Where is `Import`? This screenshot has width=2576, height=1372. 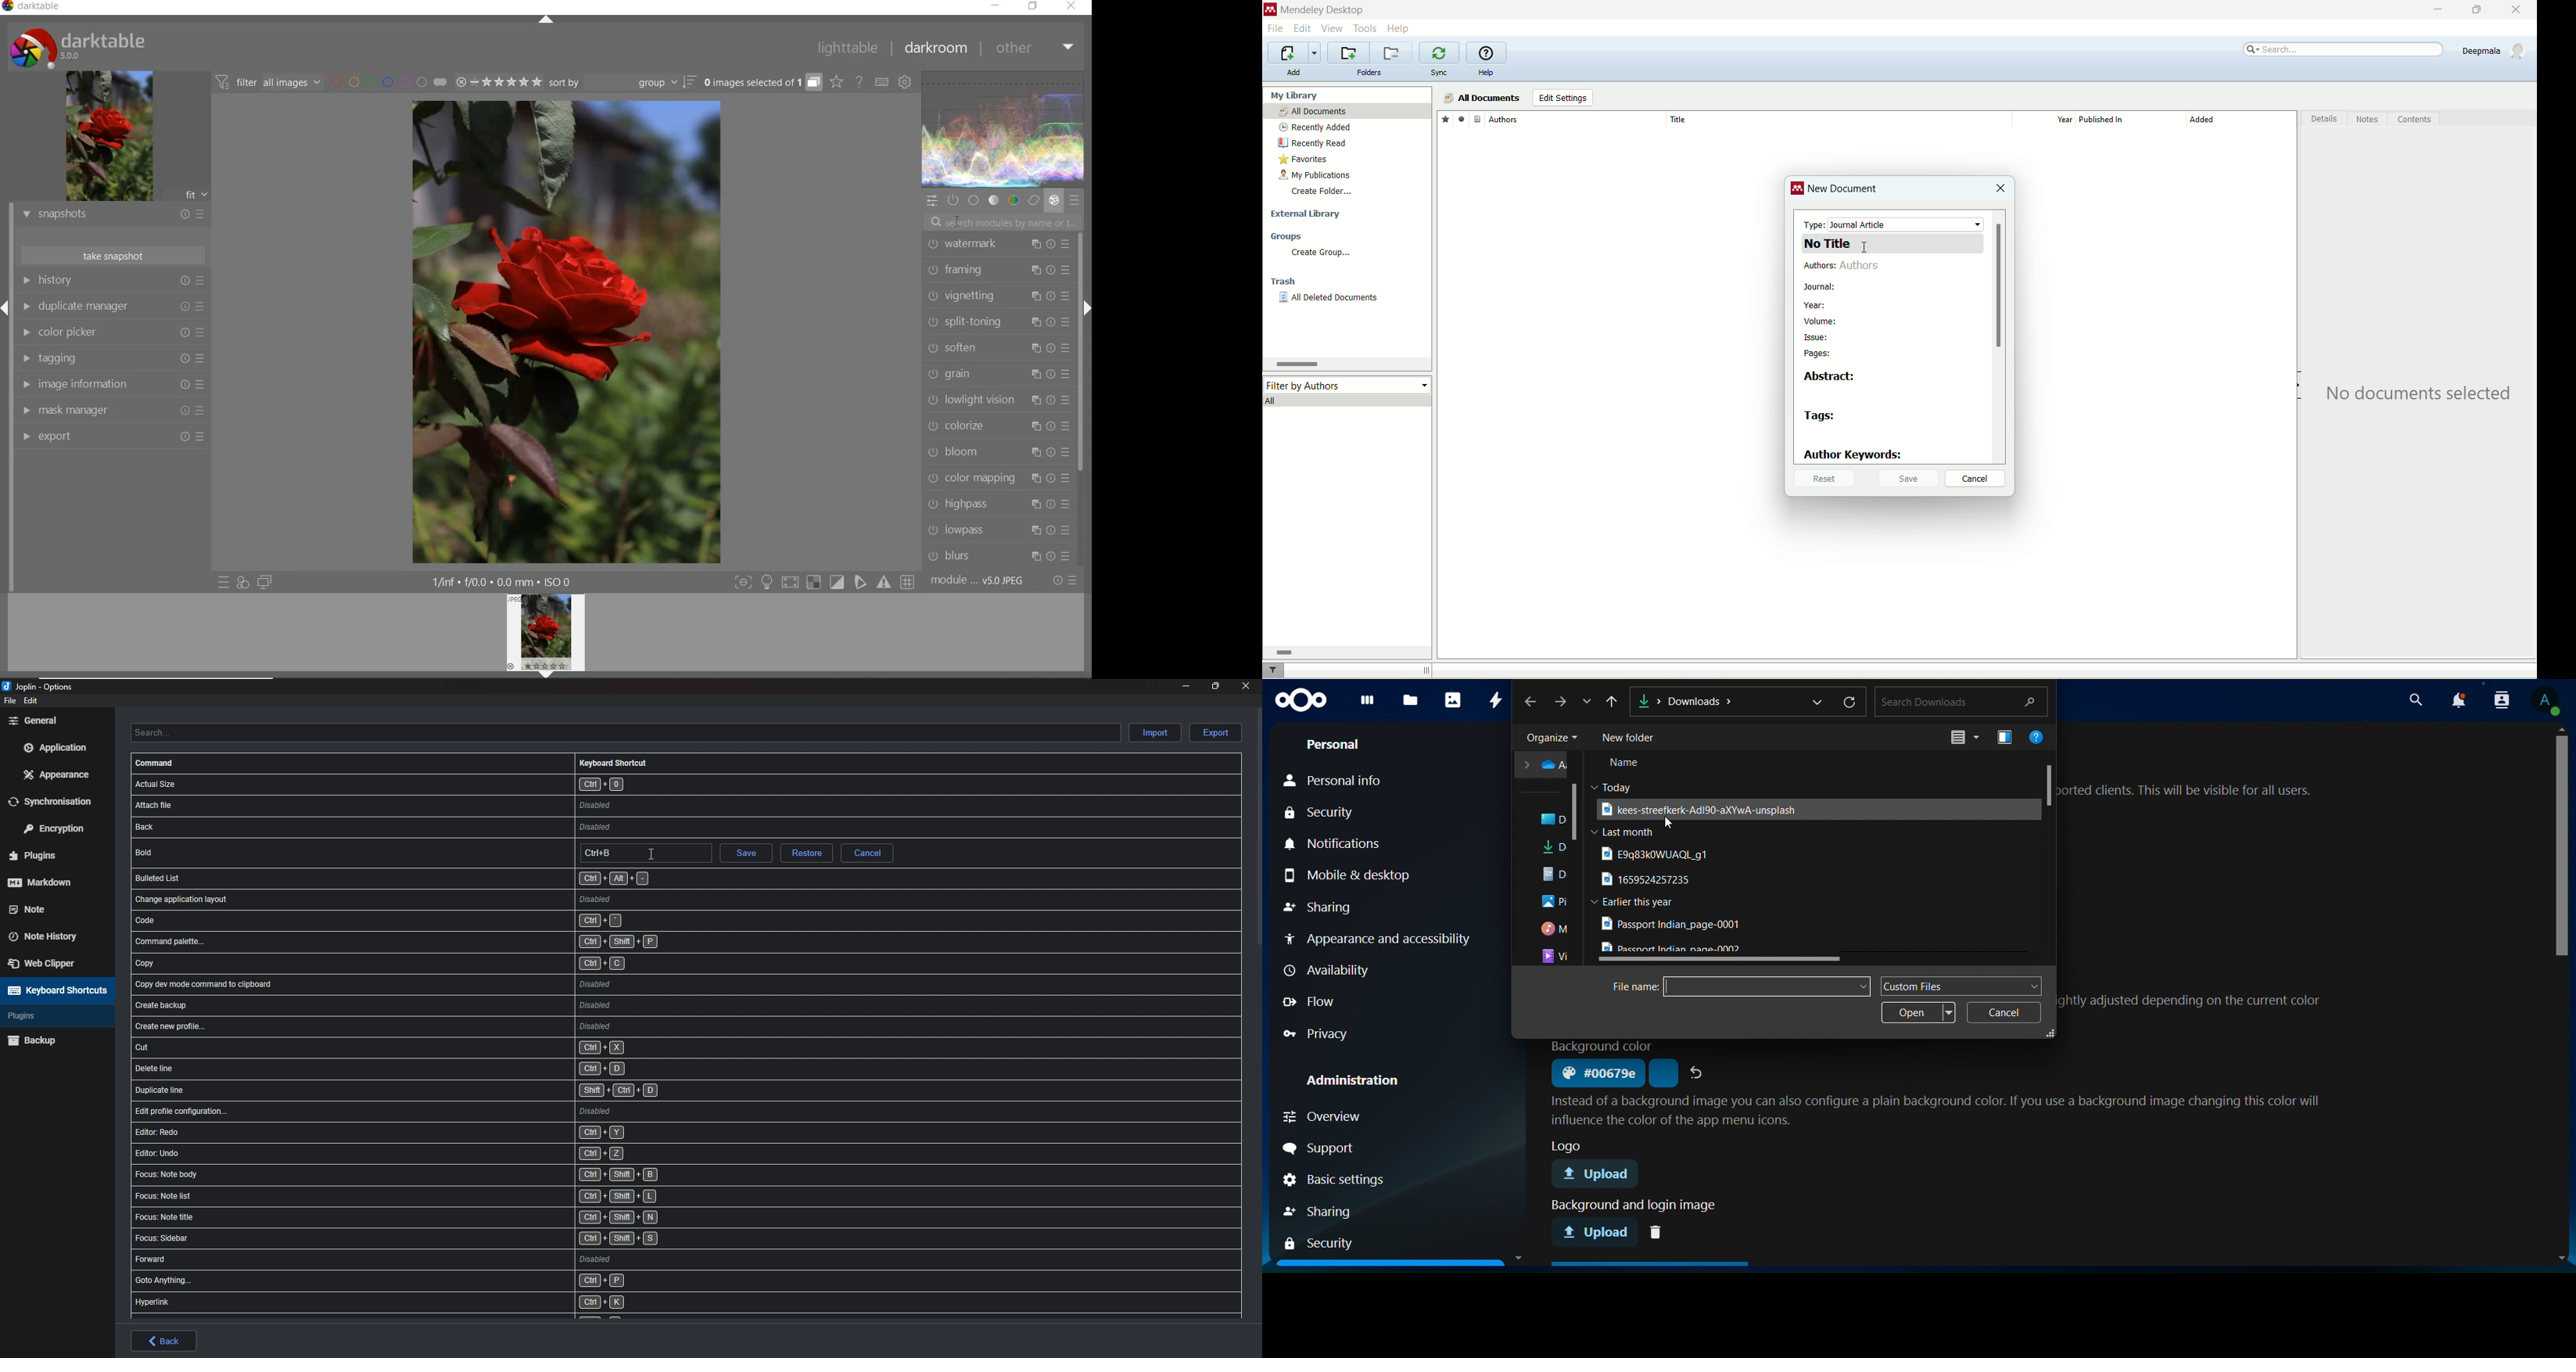
Import is located at coordinates (1157, 732).